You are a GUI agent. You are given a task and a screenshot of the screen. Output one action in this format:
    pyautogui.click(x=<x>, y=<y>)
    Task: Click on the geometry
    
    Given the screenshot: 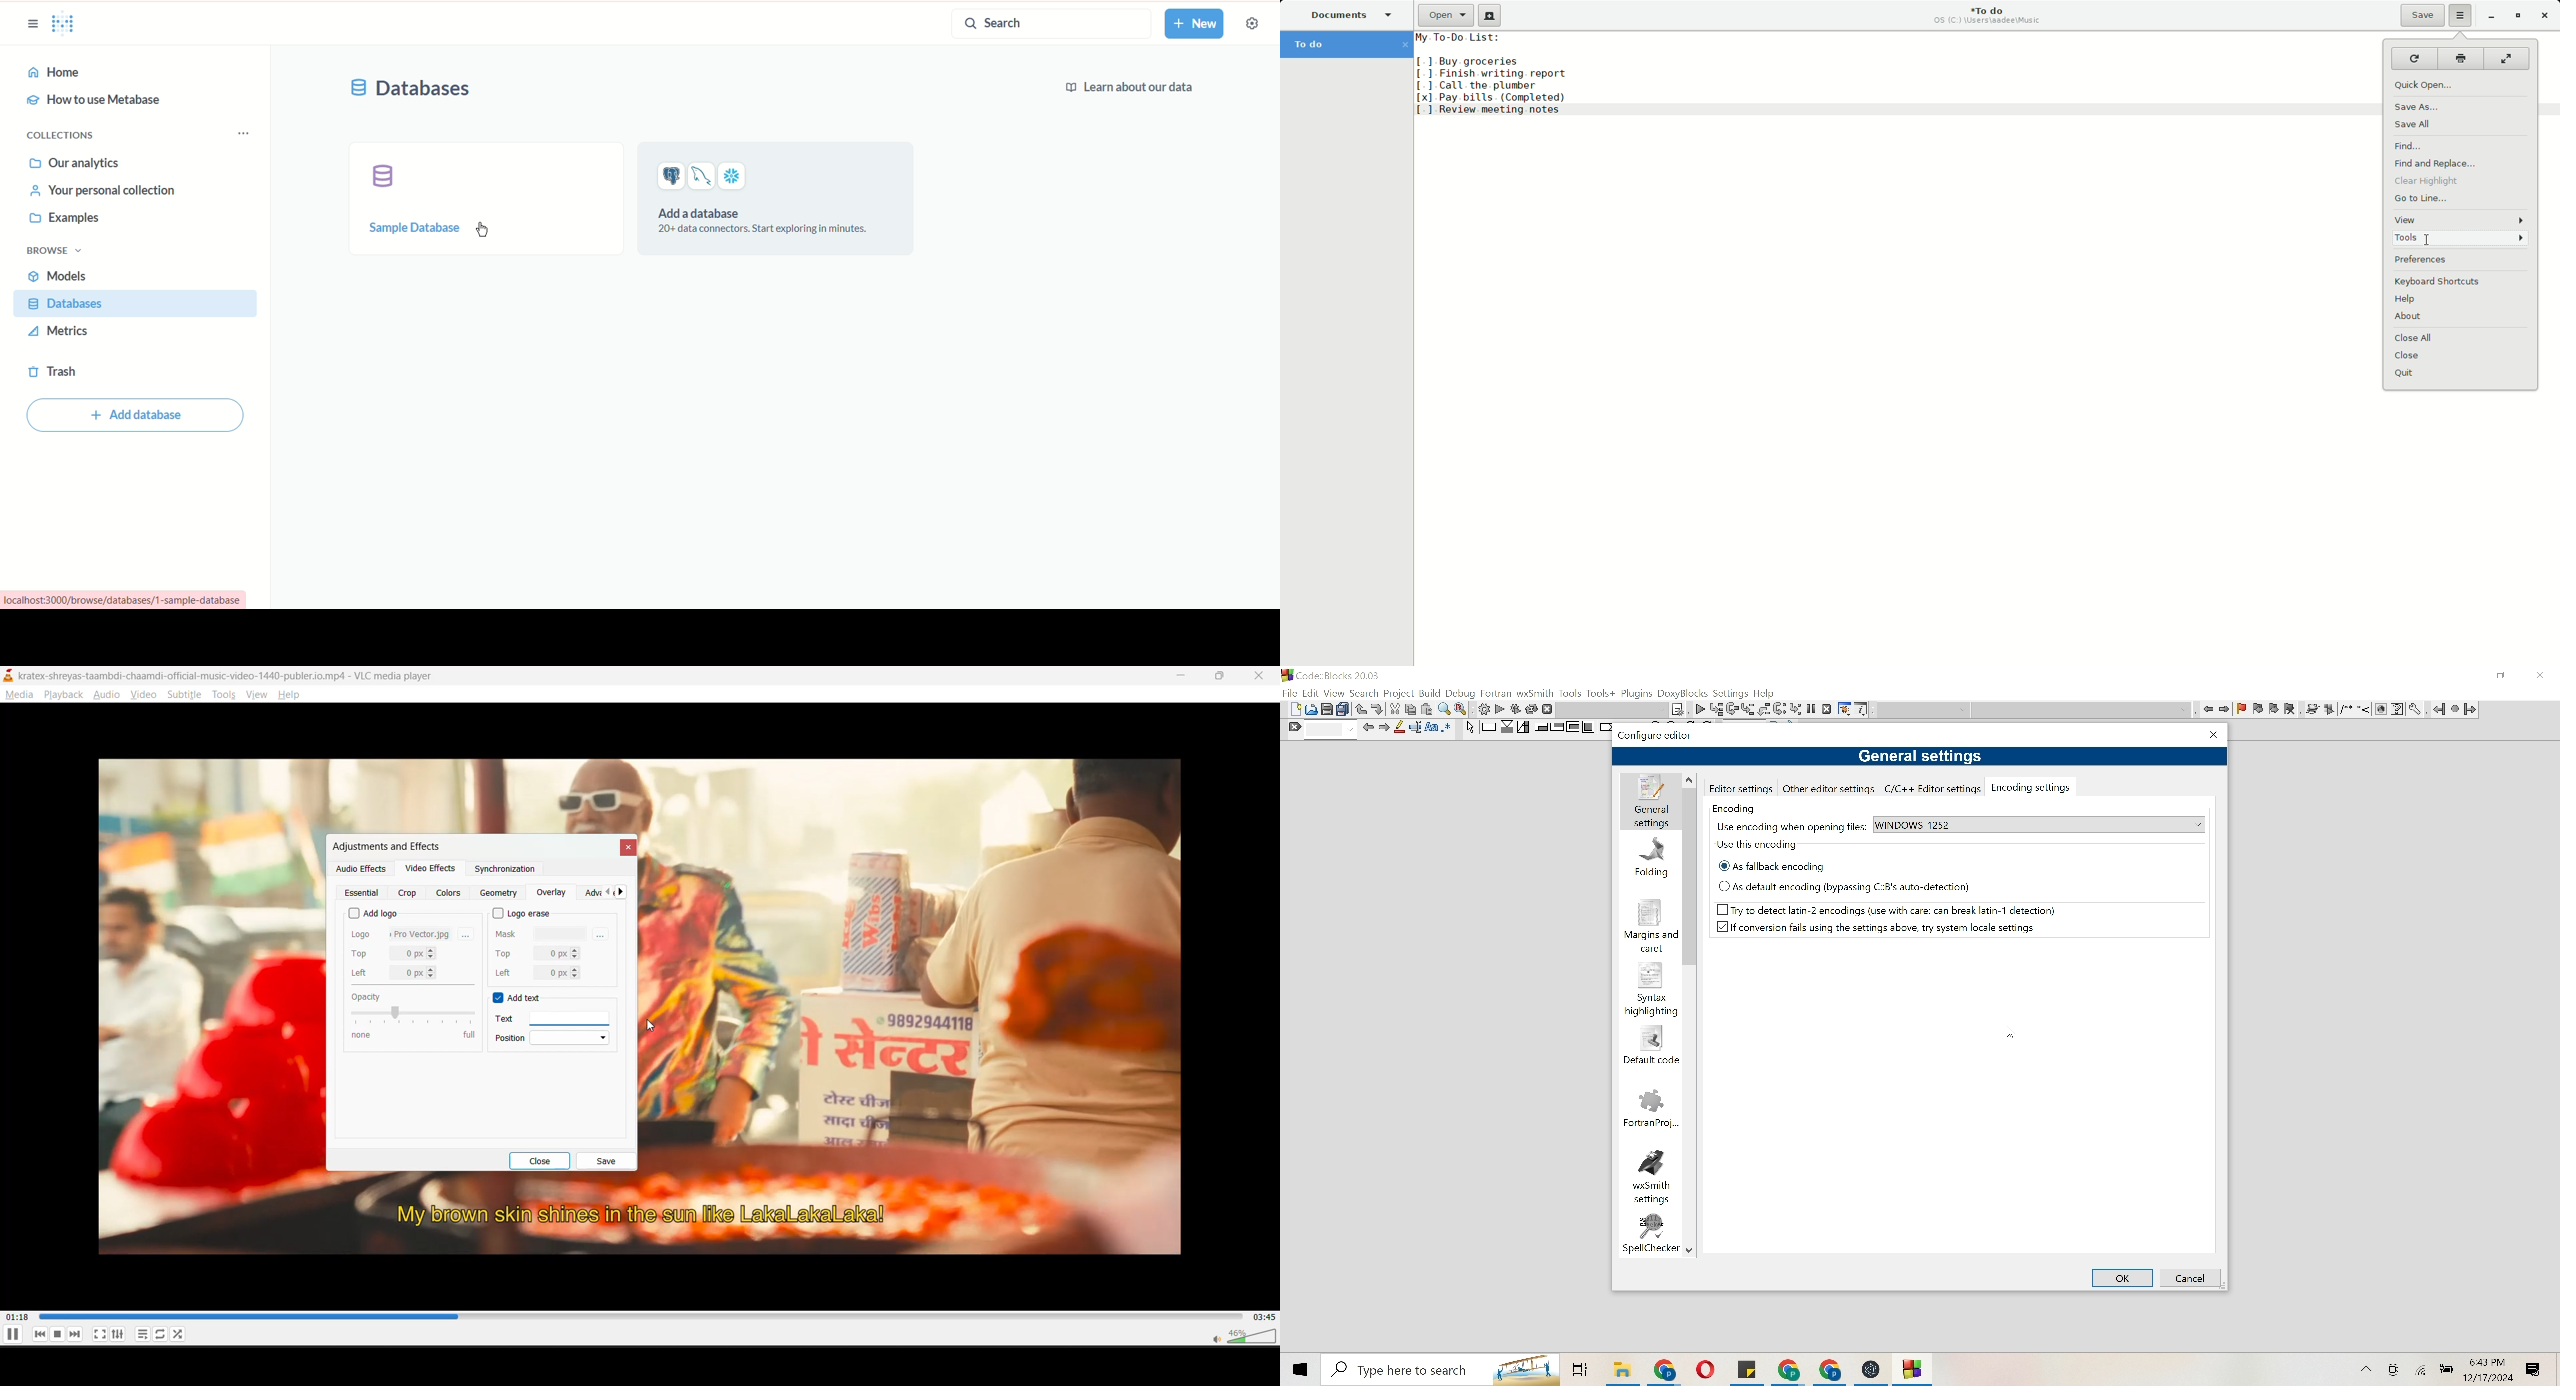 What is the action you would take?
    pyautogui.click(x=501, y=893)
    